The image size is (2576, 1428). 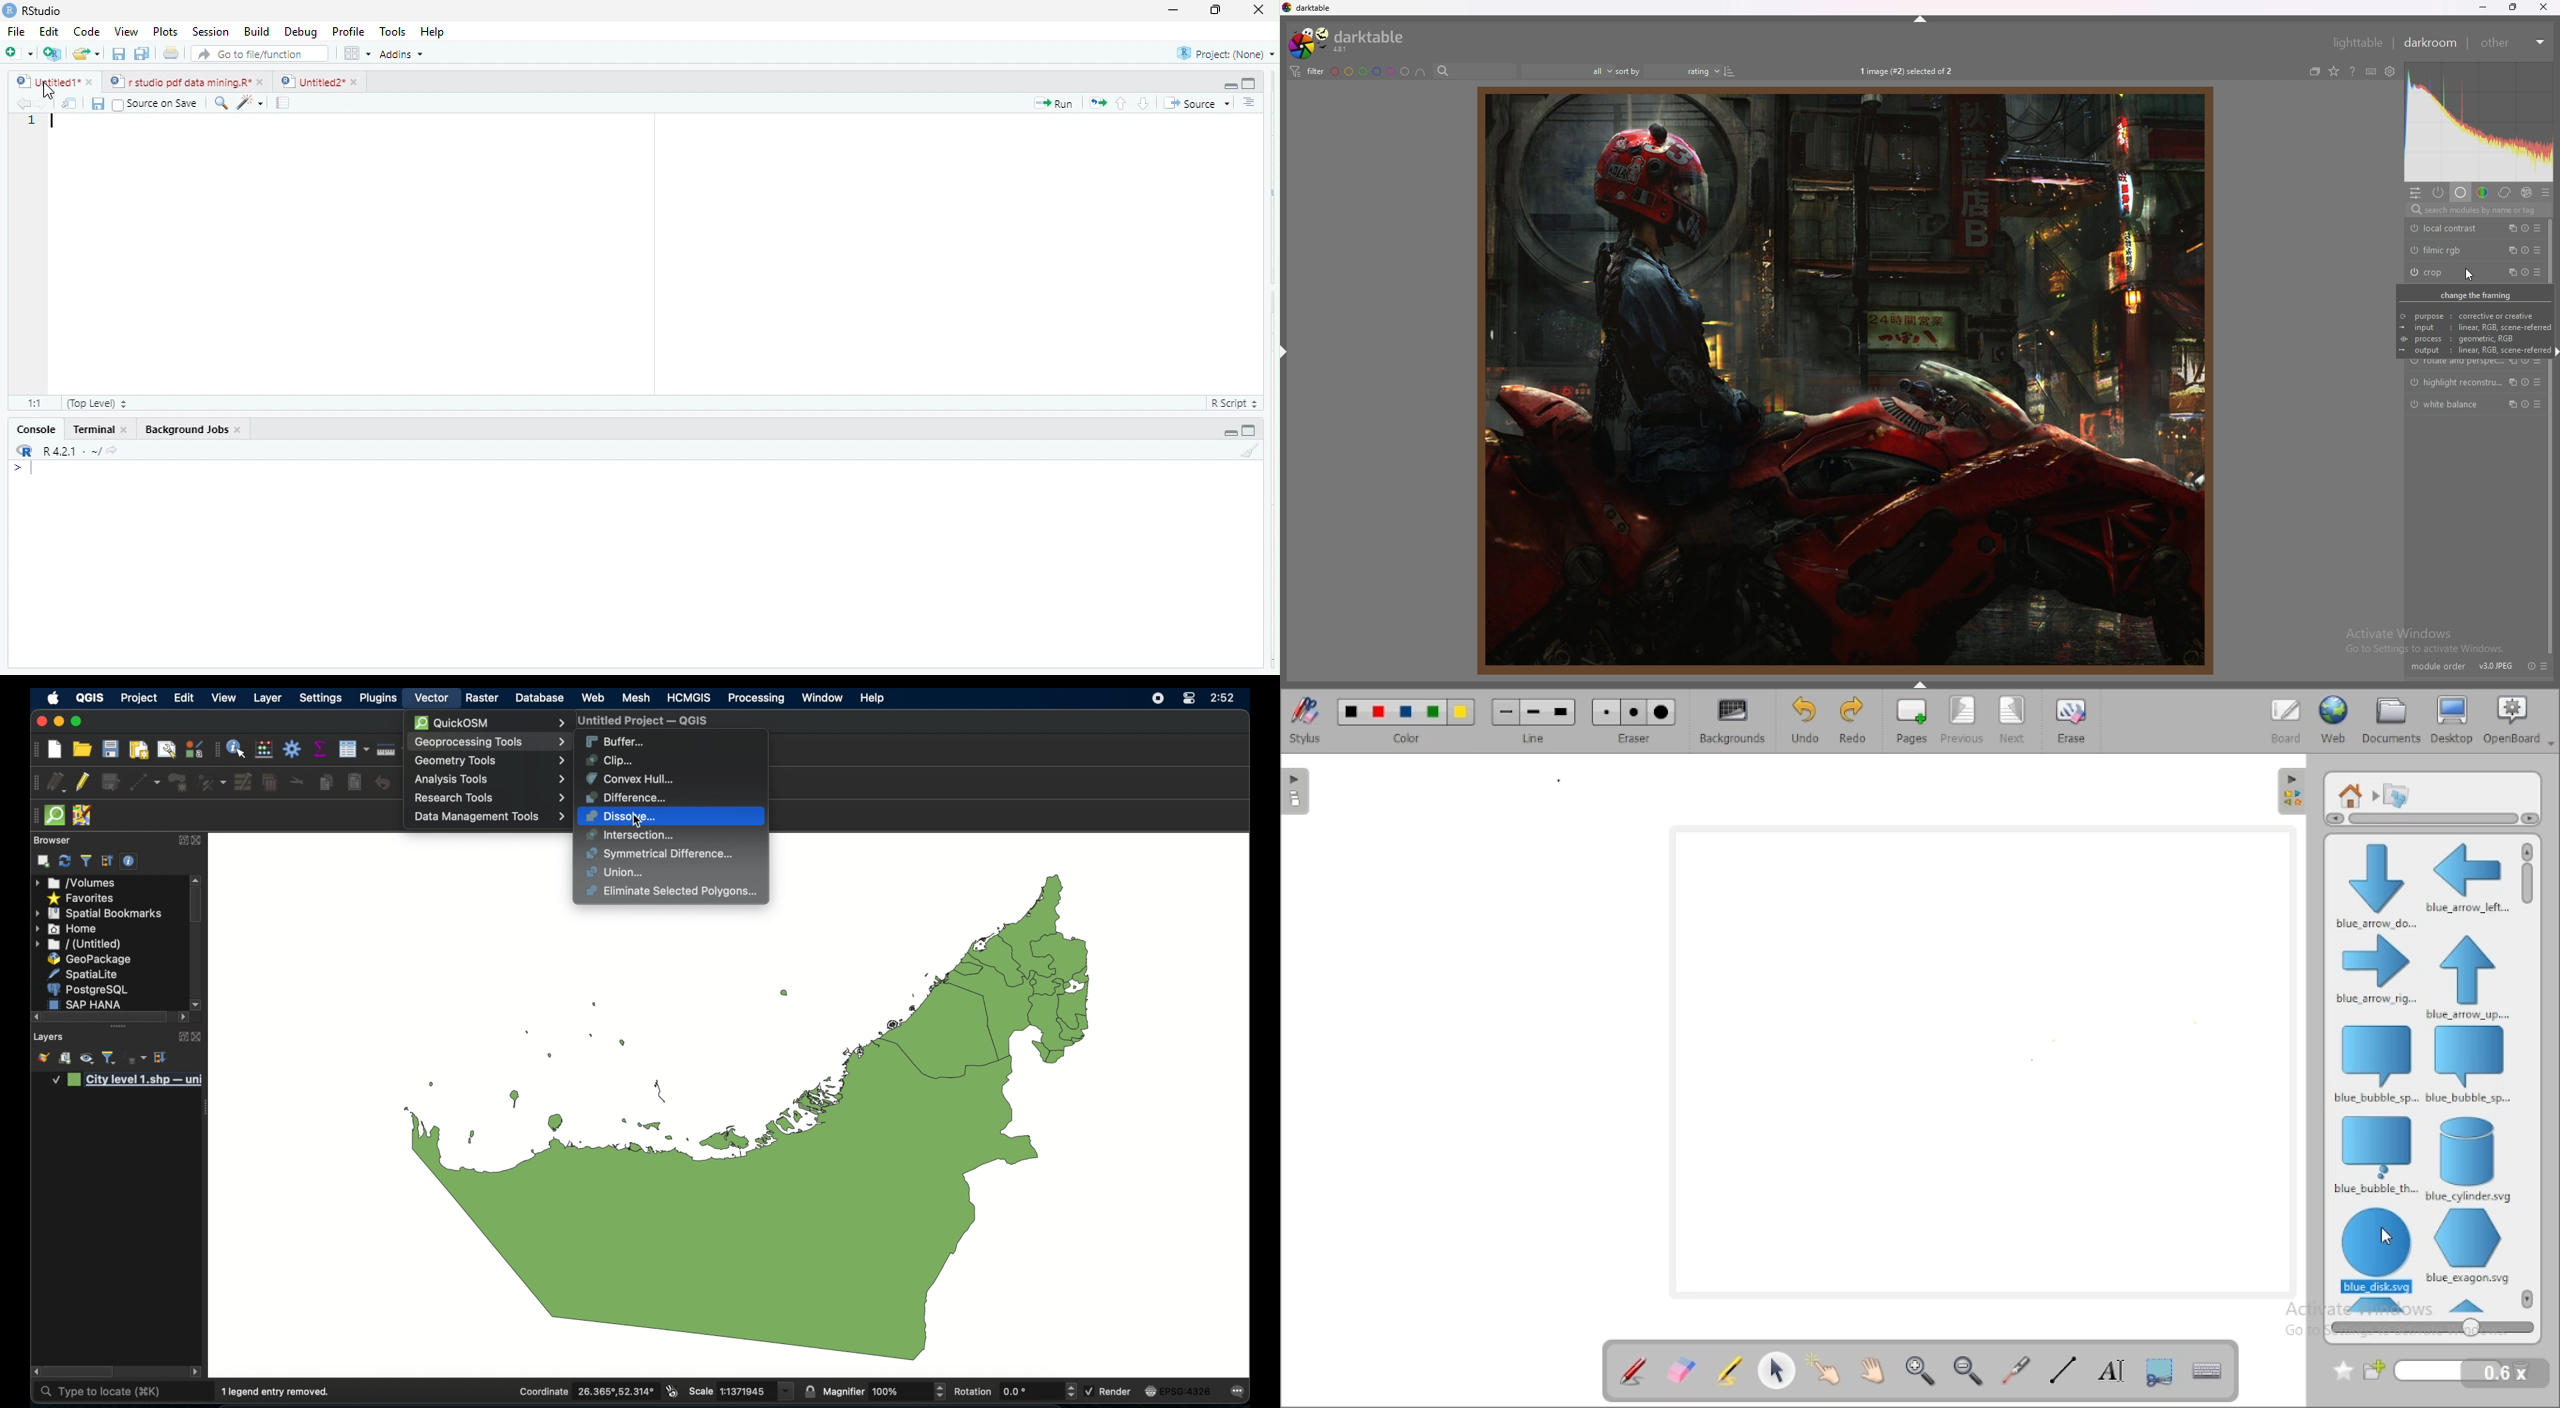 What do you see at coordinates (45, 105) in the screenshot?
I see `go forward to the next source location` at bounding box center [45, 105].